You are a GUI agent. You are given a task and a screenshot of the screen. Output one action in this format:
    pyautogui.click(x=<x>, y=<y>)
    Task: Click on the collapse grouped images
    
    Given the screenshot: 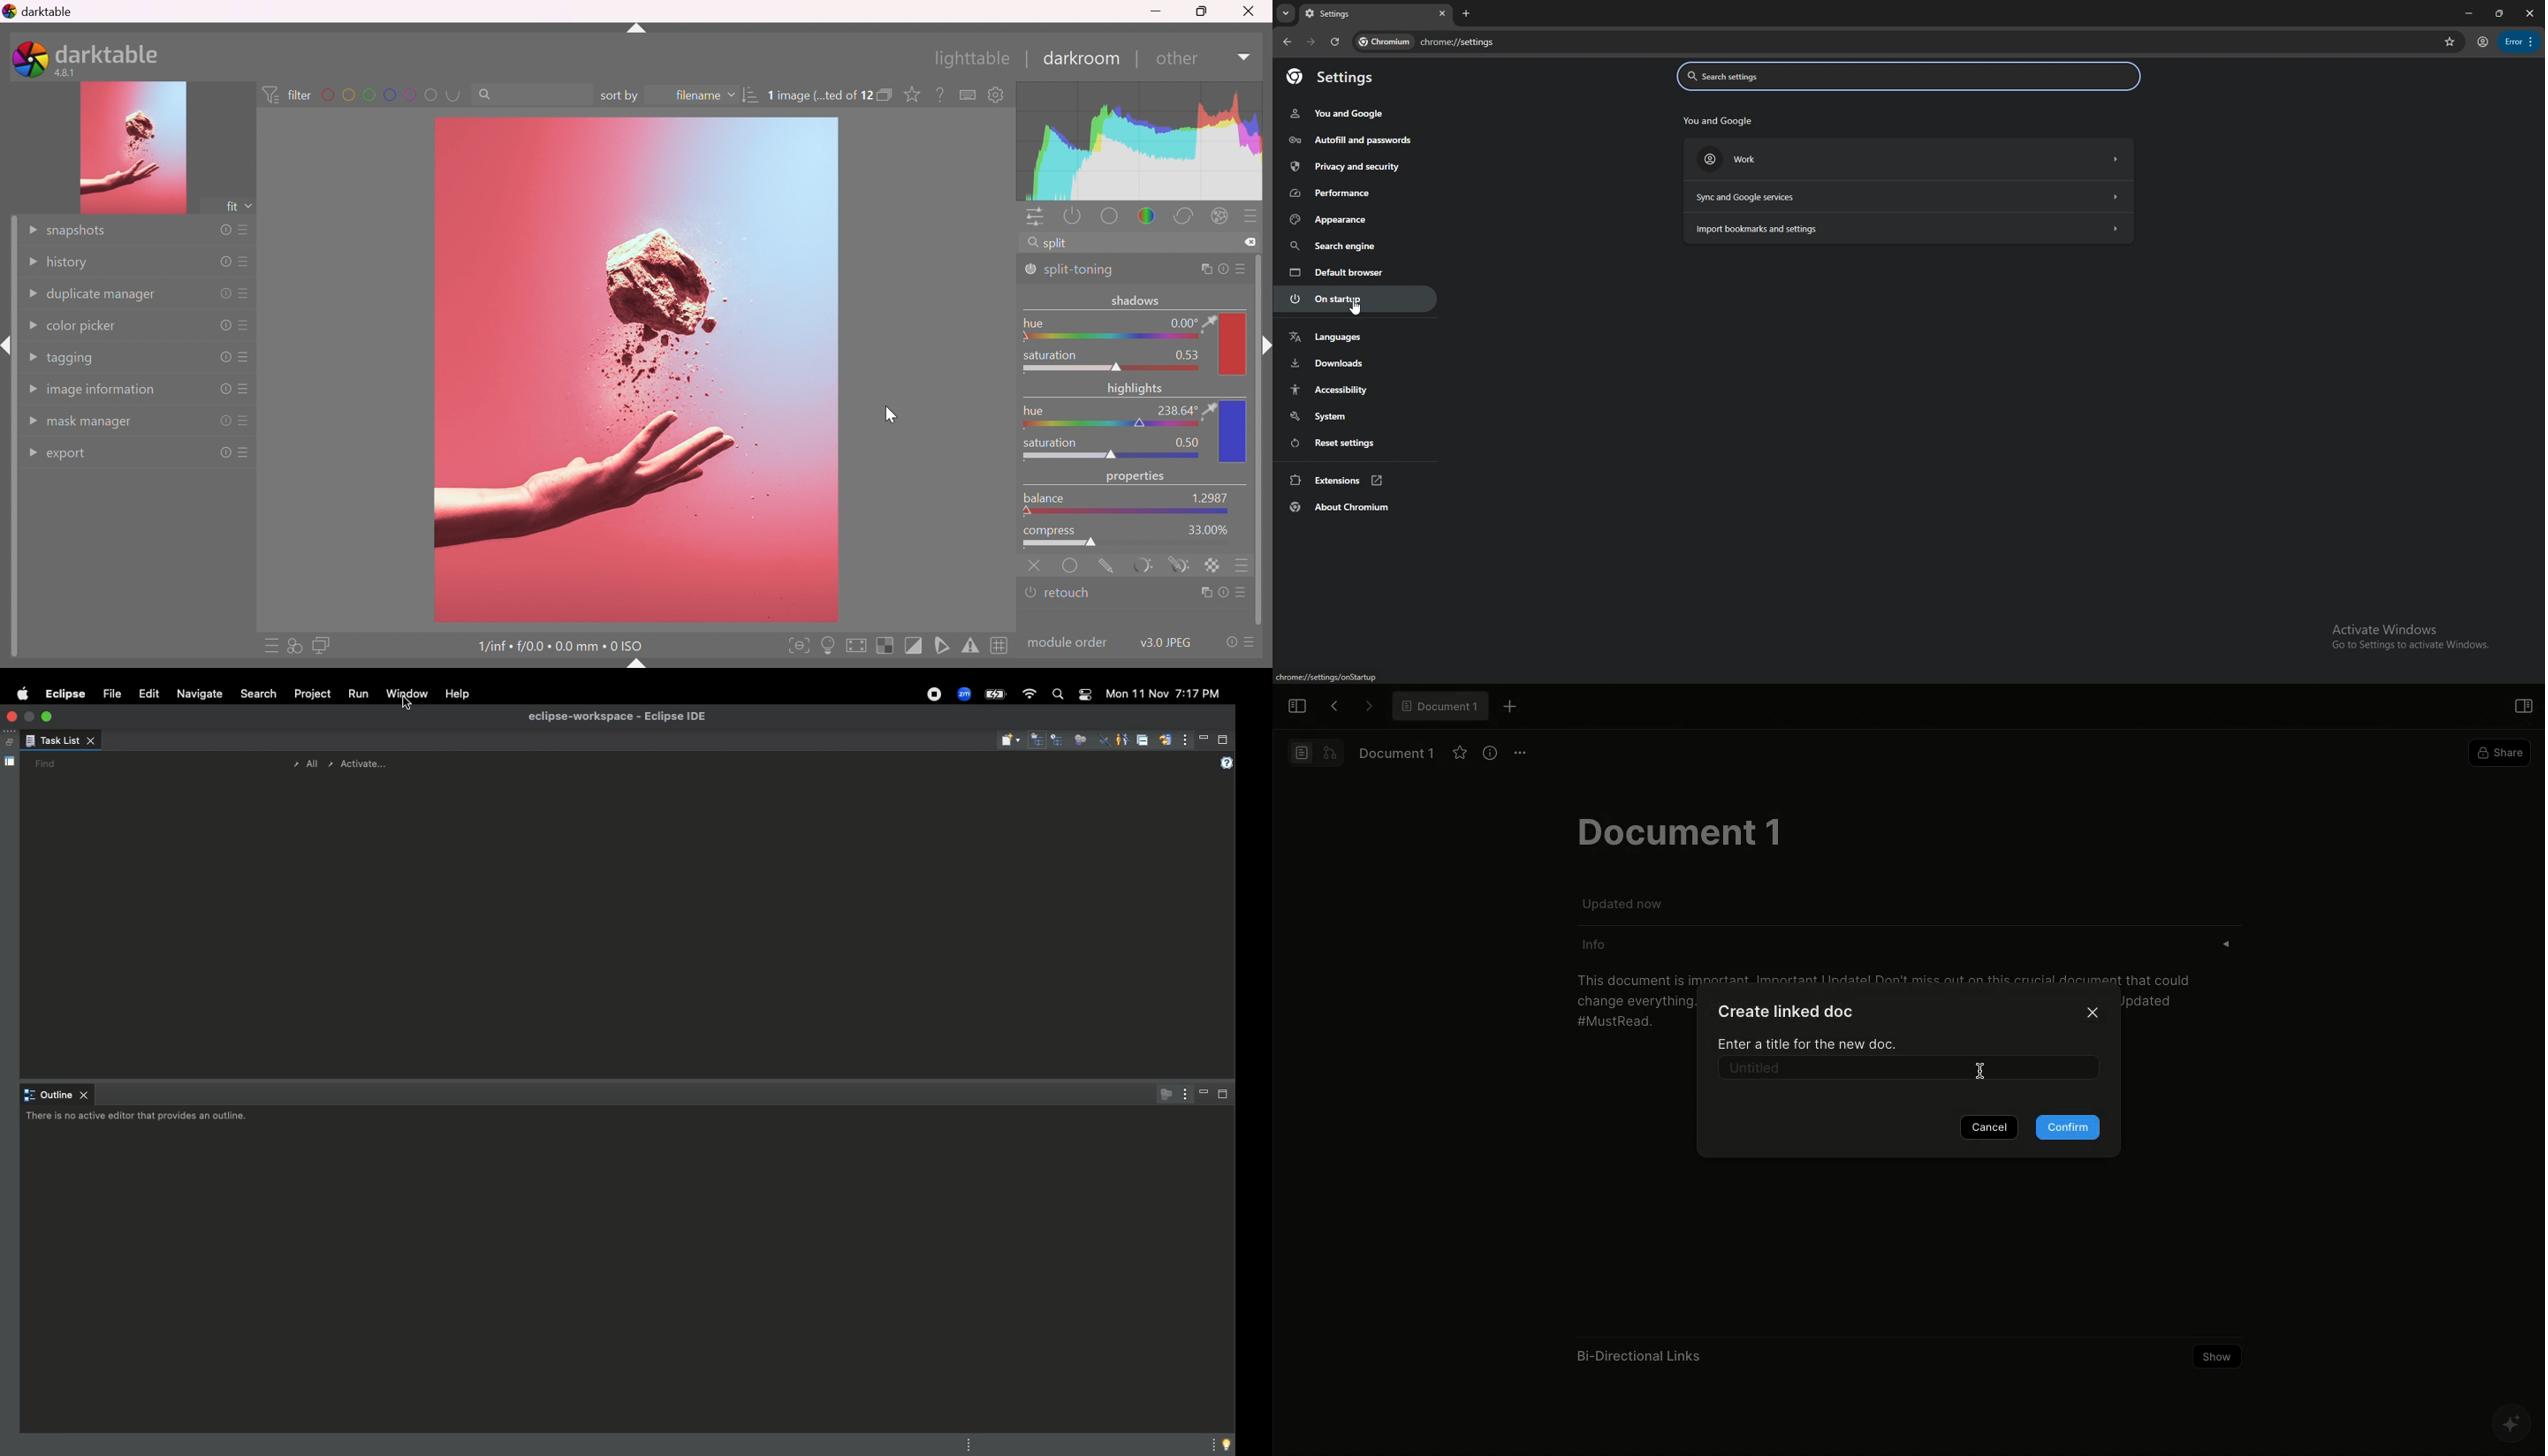 What is the action you would take?
    pyautogui.click(x=886, y=93)
    